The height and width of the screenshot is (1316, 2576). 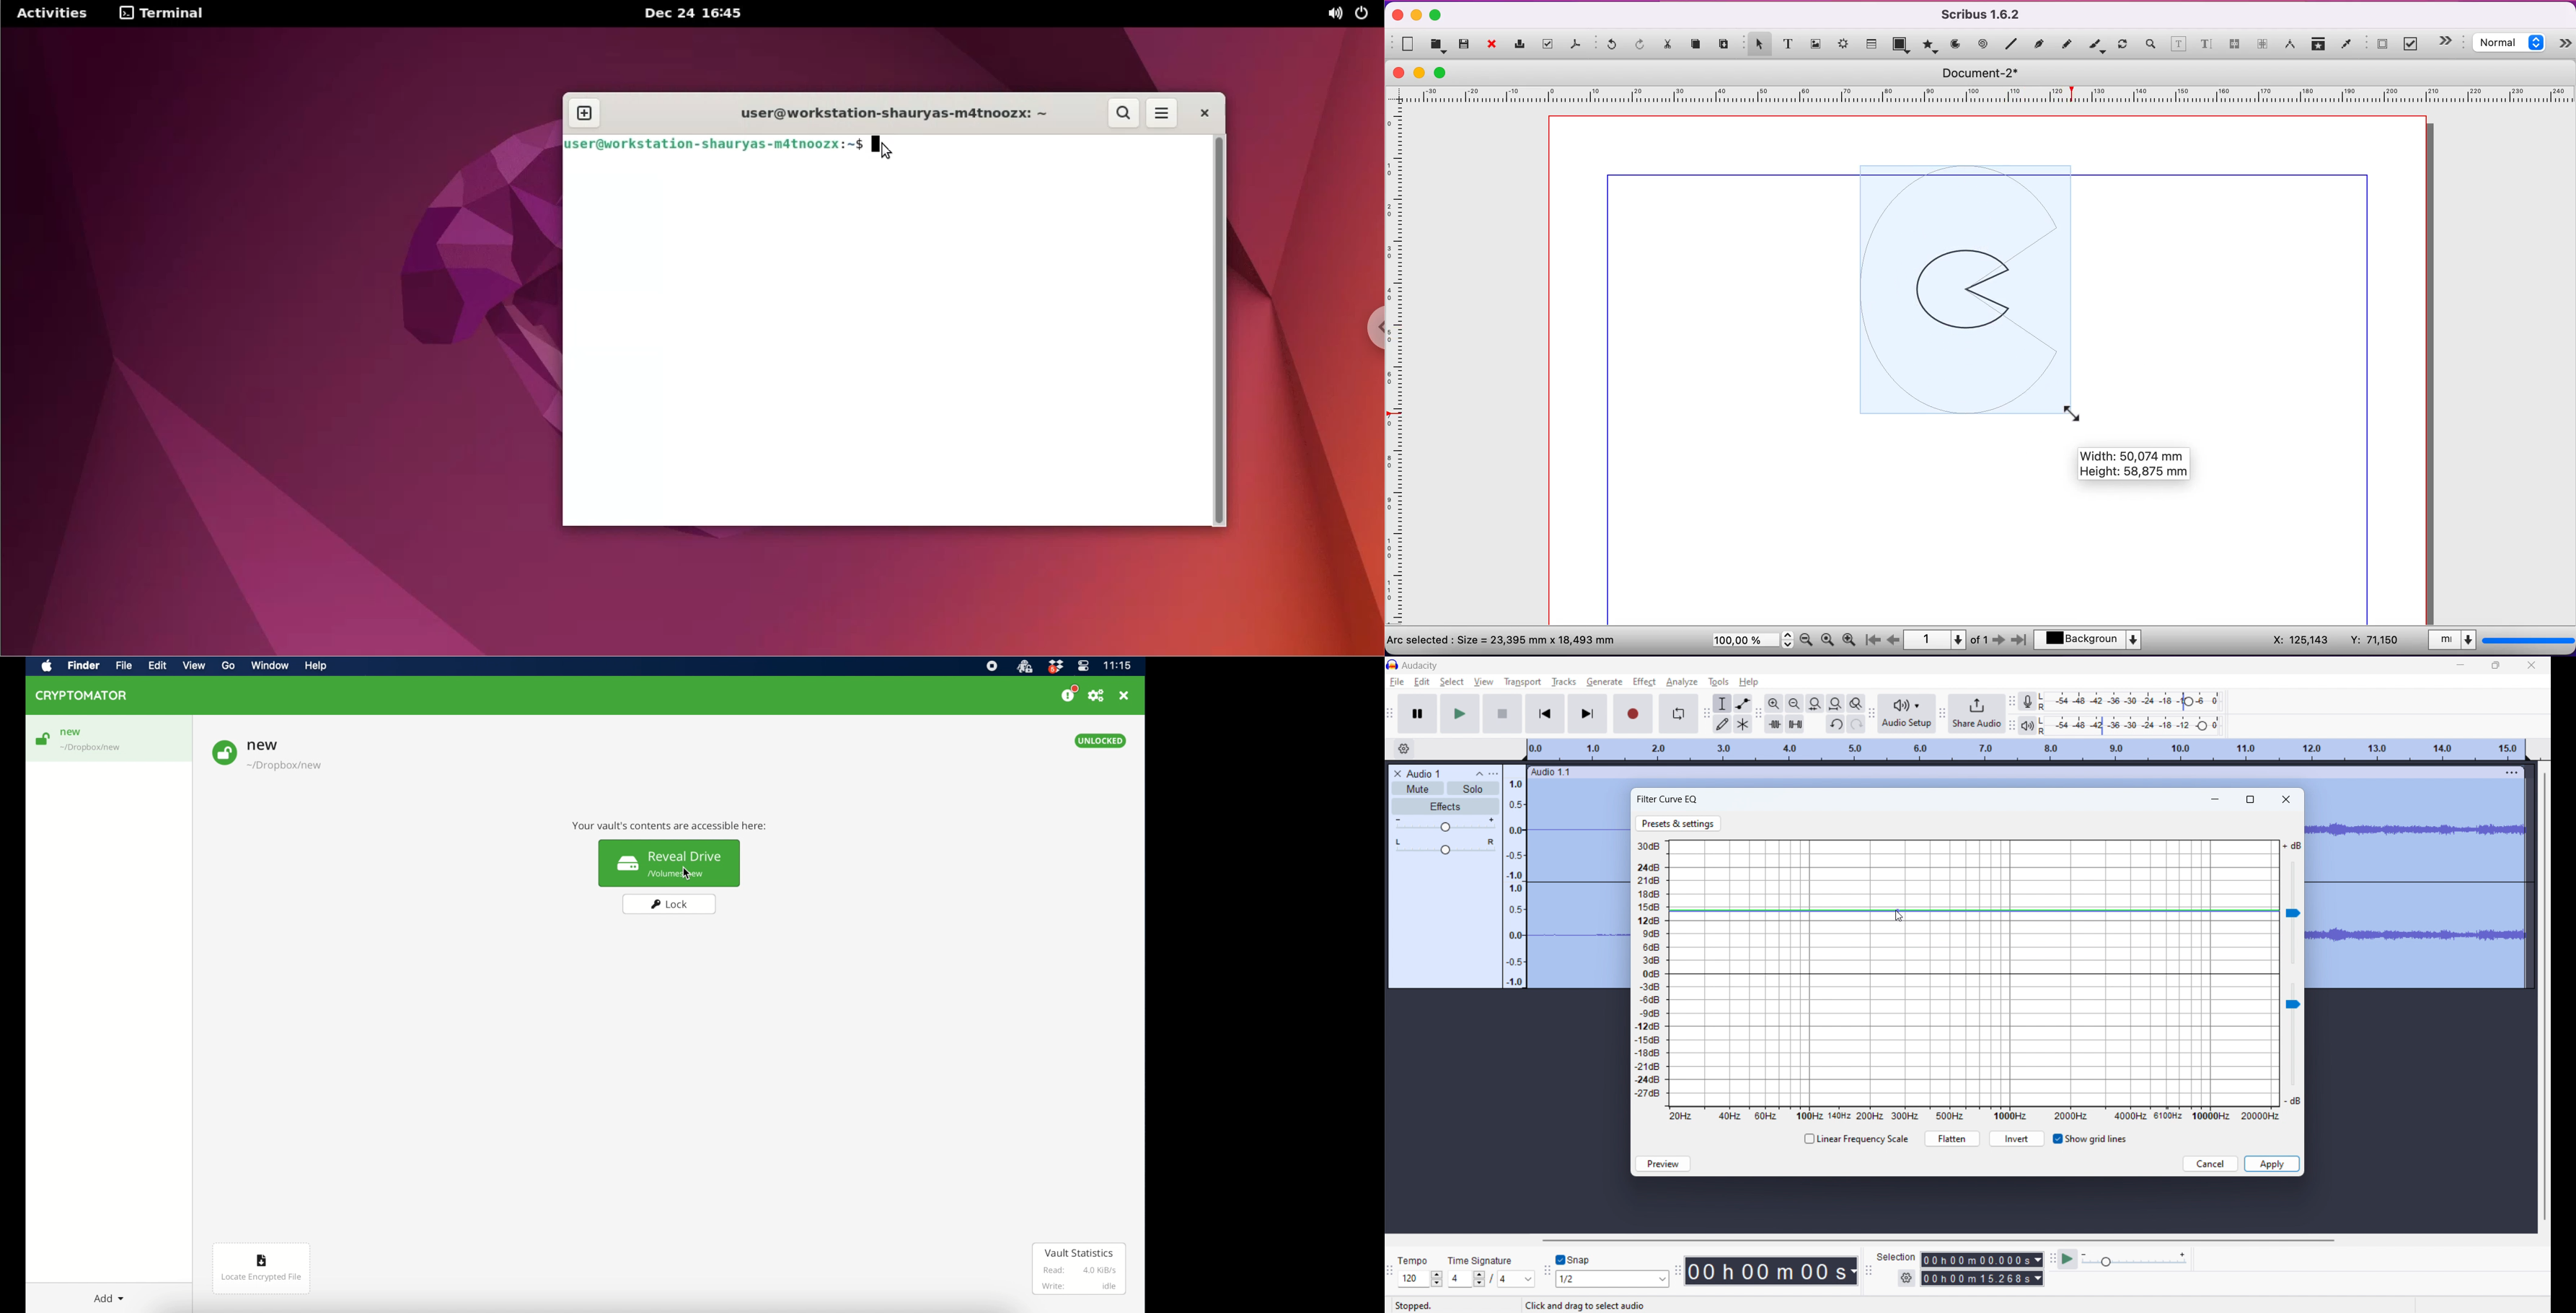 I want to click on effects, so click(x=1446, y=807).